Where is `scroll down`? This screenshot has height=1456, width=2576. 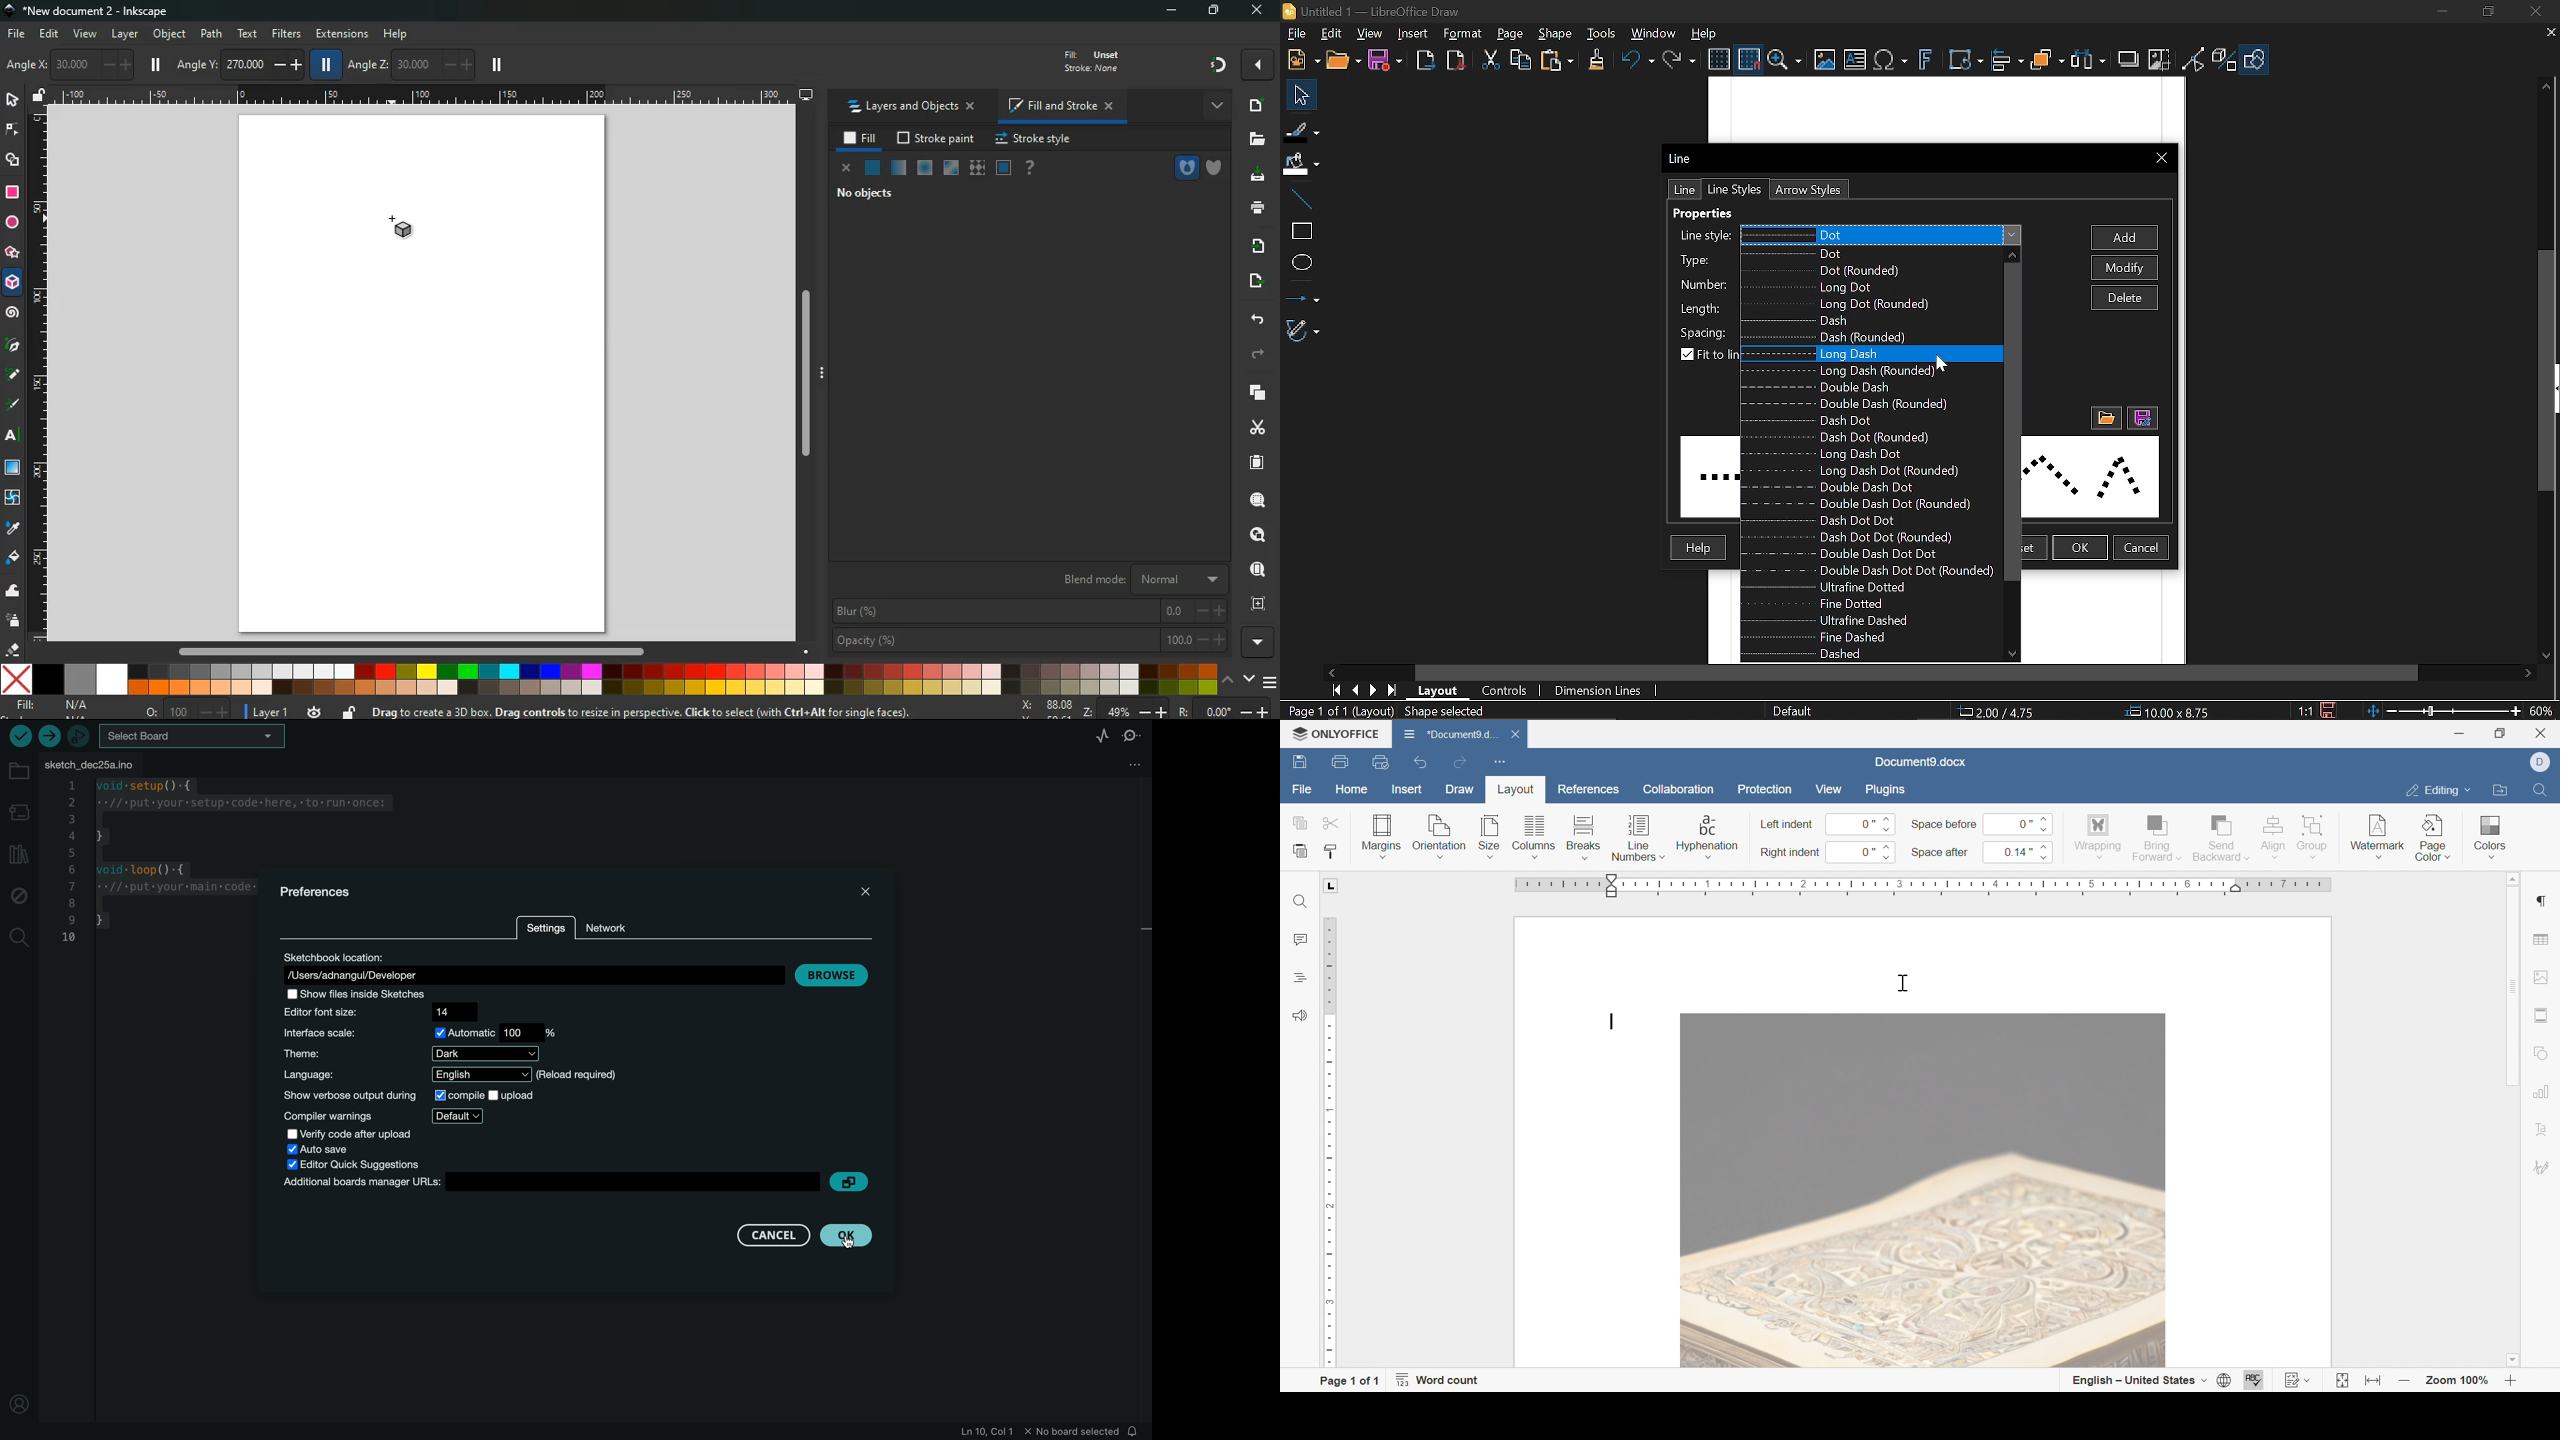 scroll down is located at coordinates (2512, 1360).